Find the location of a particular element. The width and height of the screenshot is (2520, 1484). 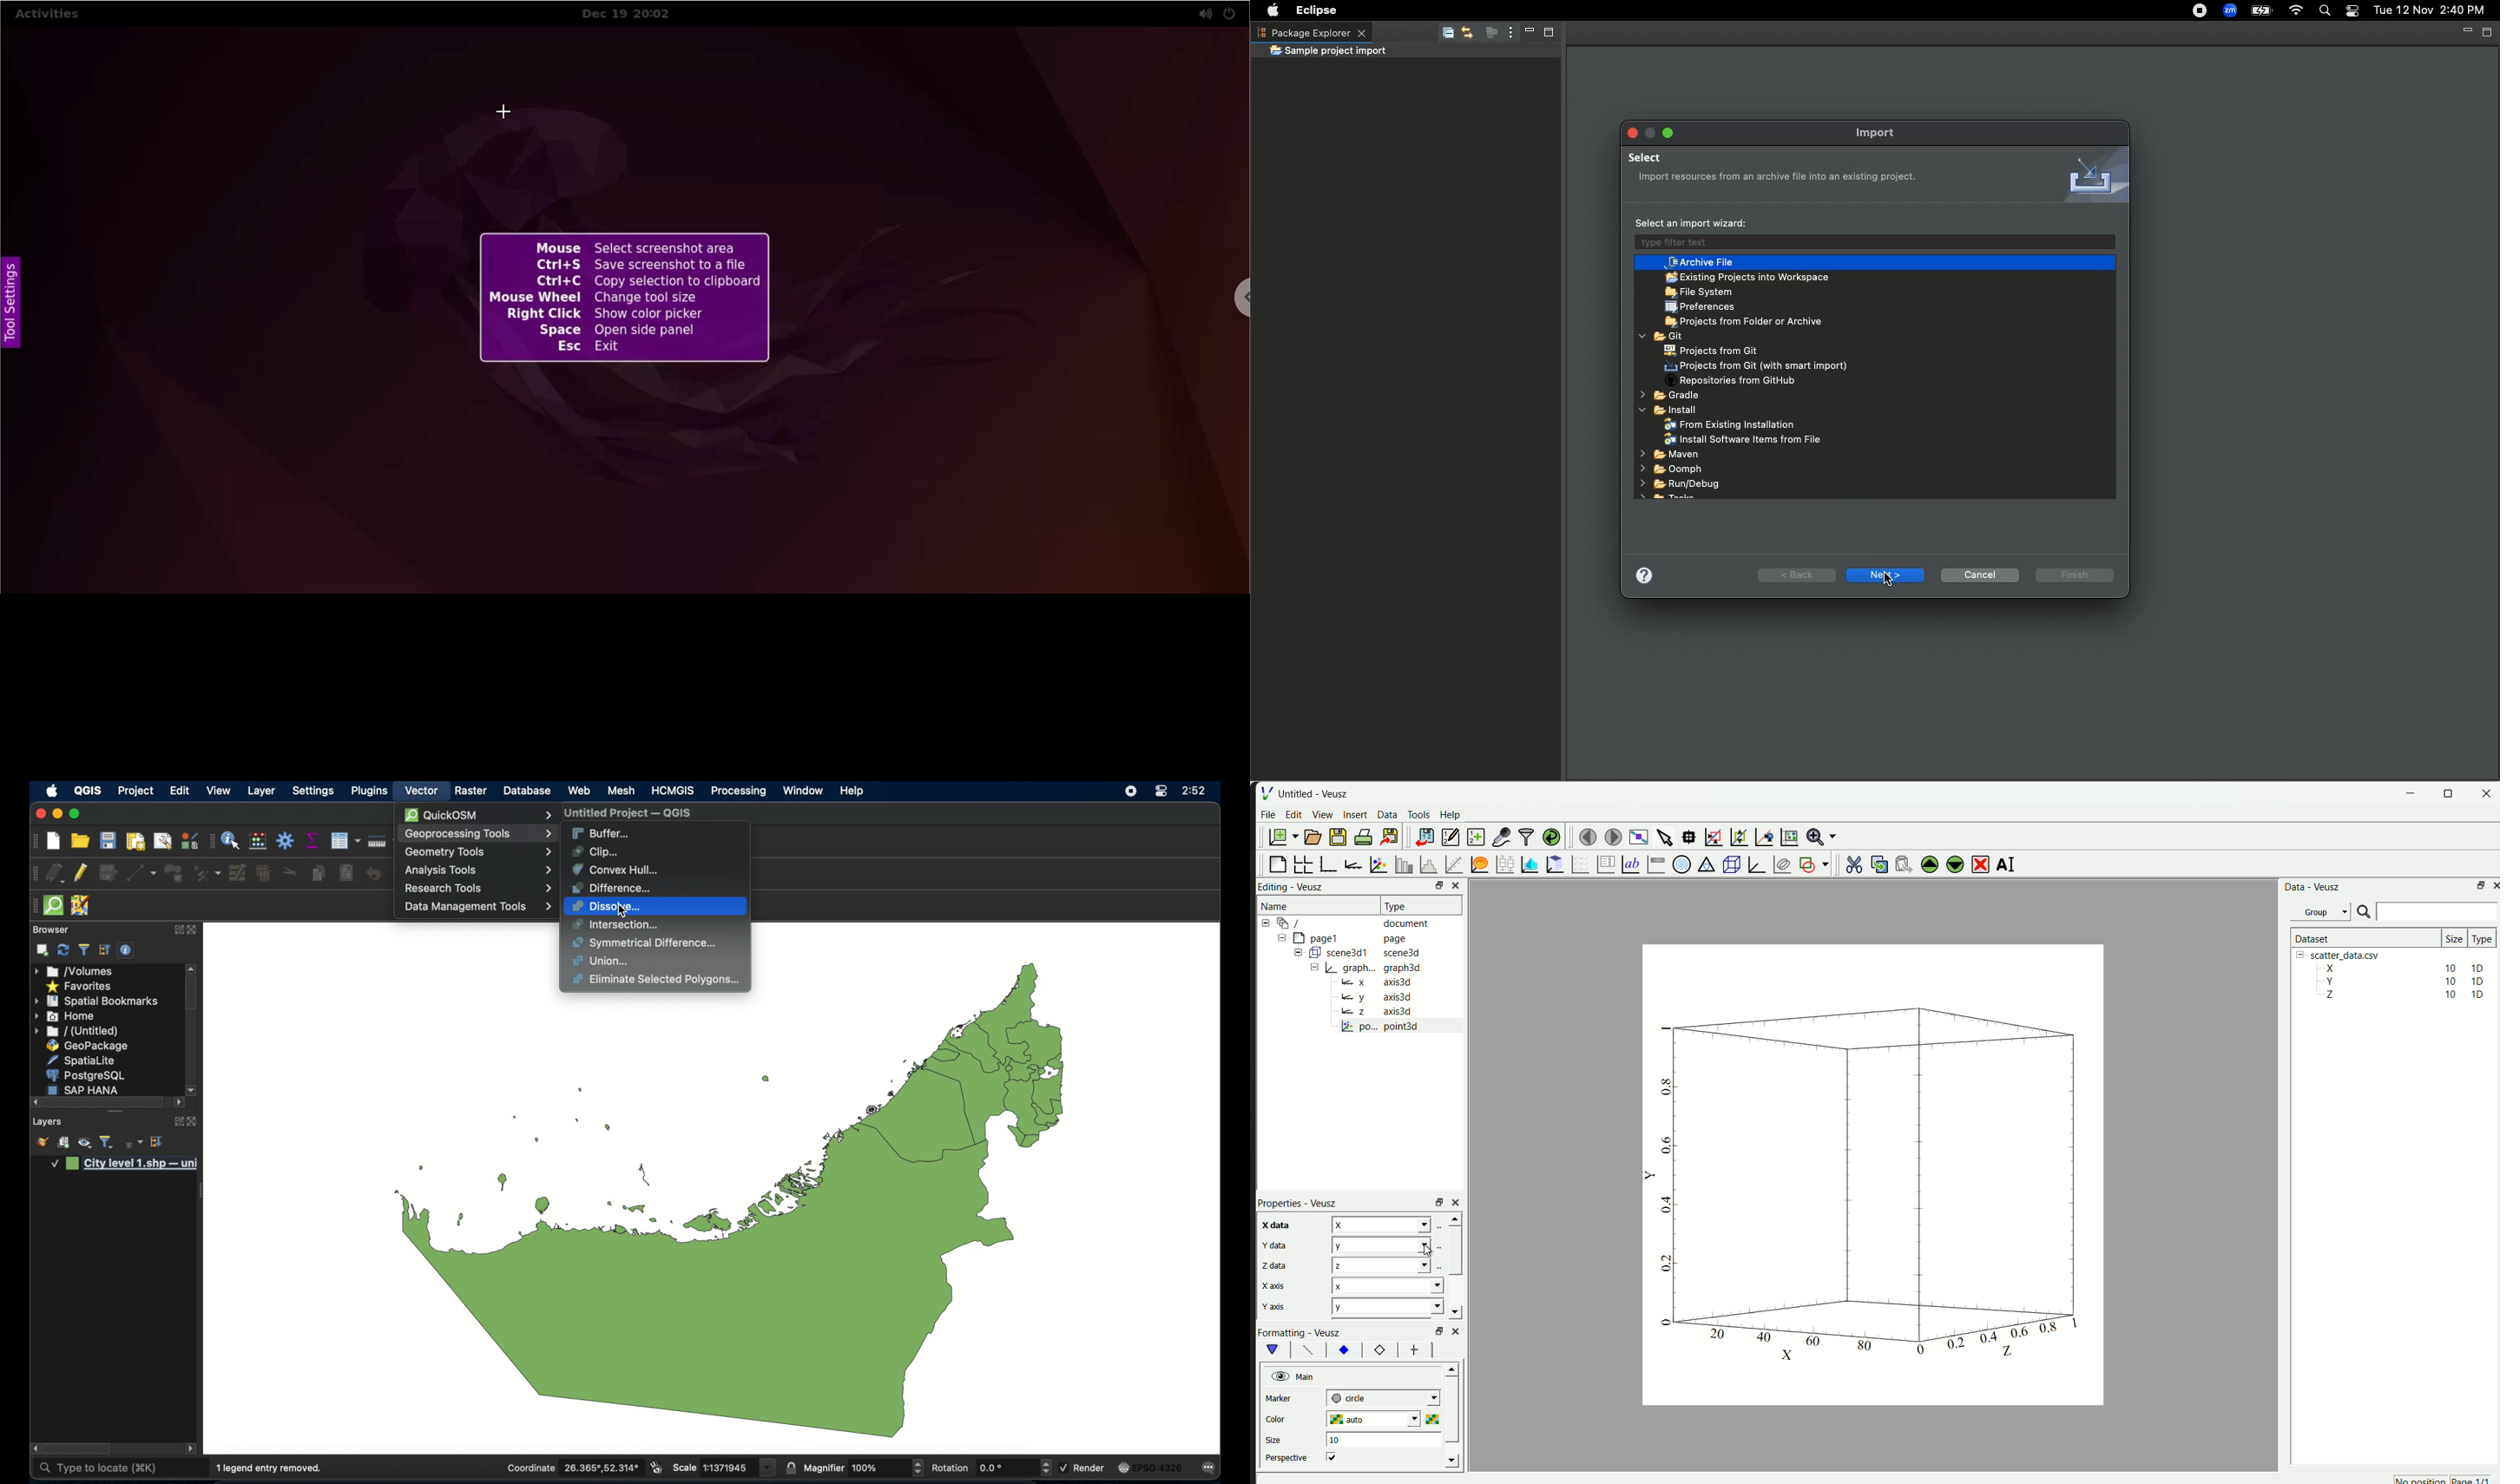

scroll box is located at coordinates (79, 1449).